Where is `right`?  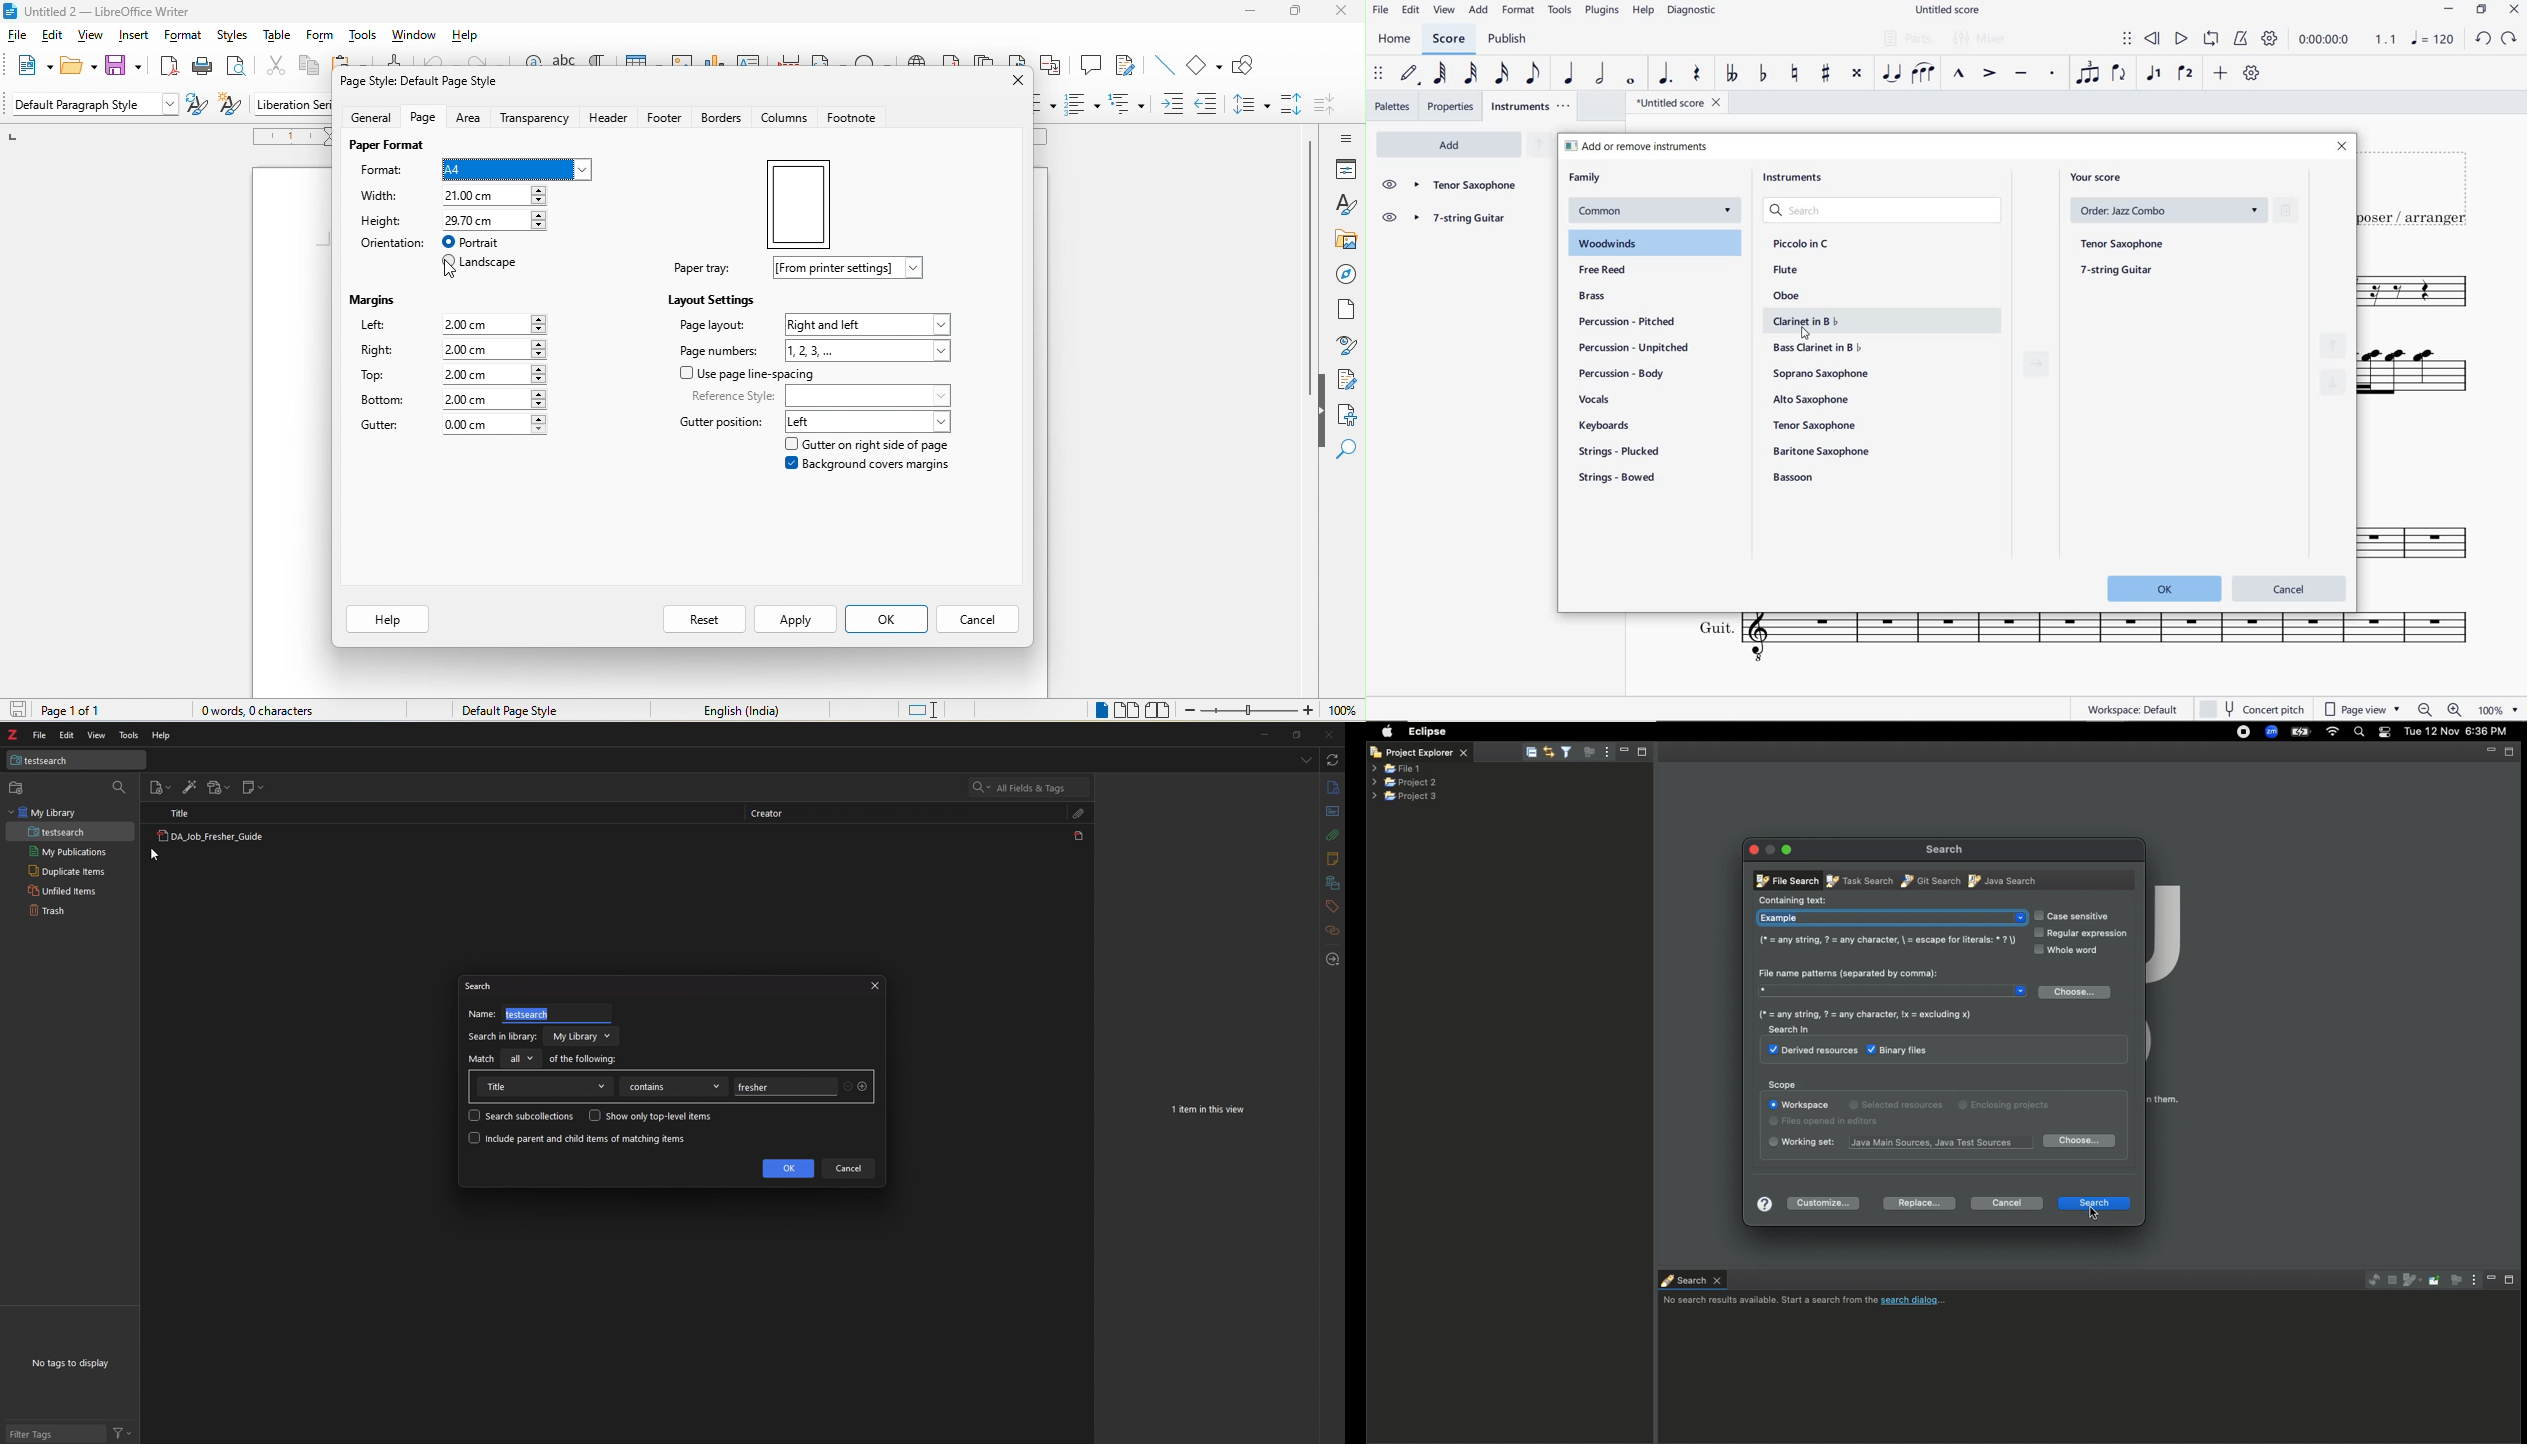 right is located at coordinates (379, 353).